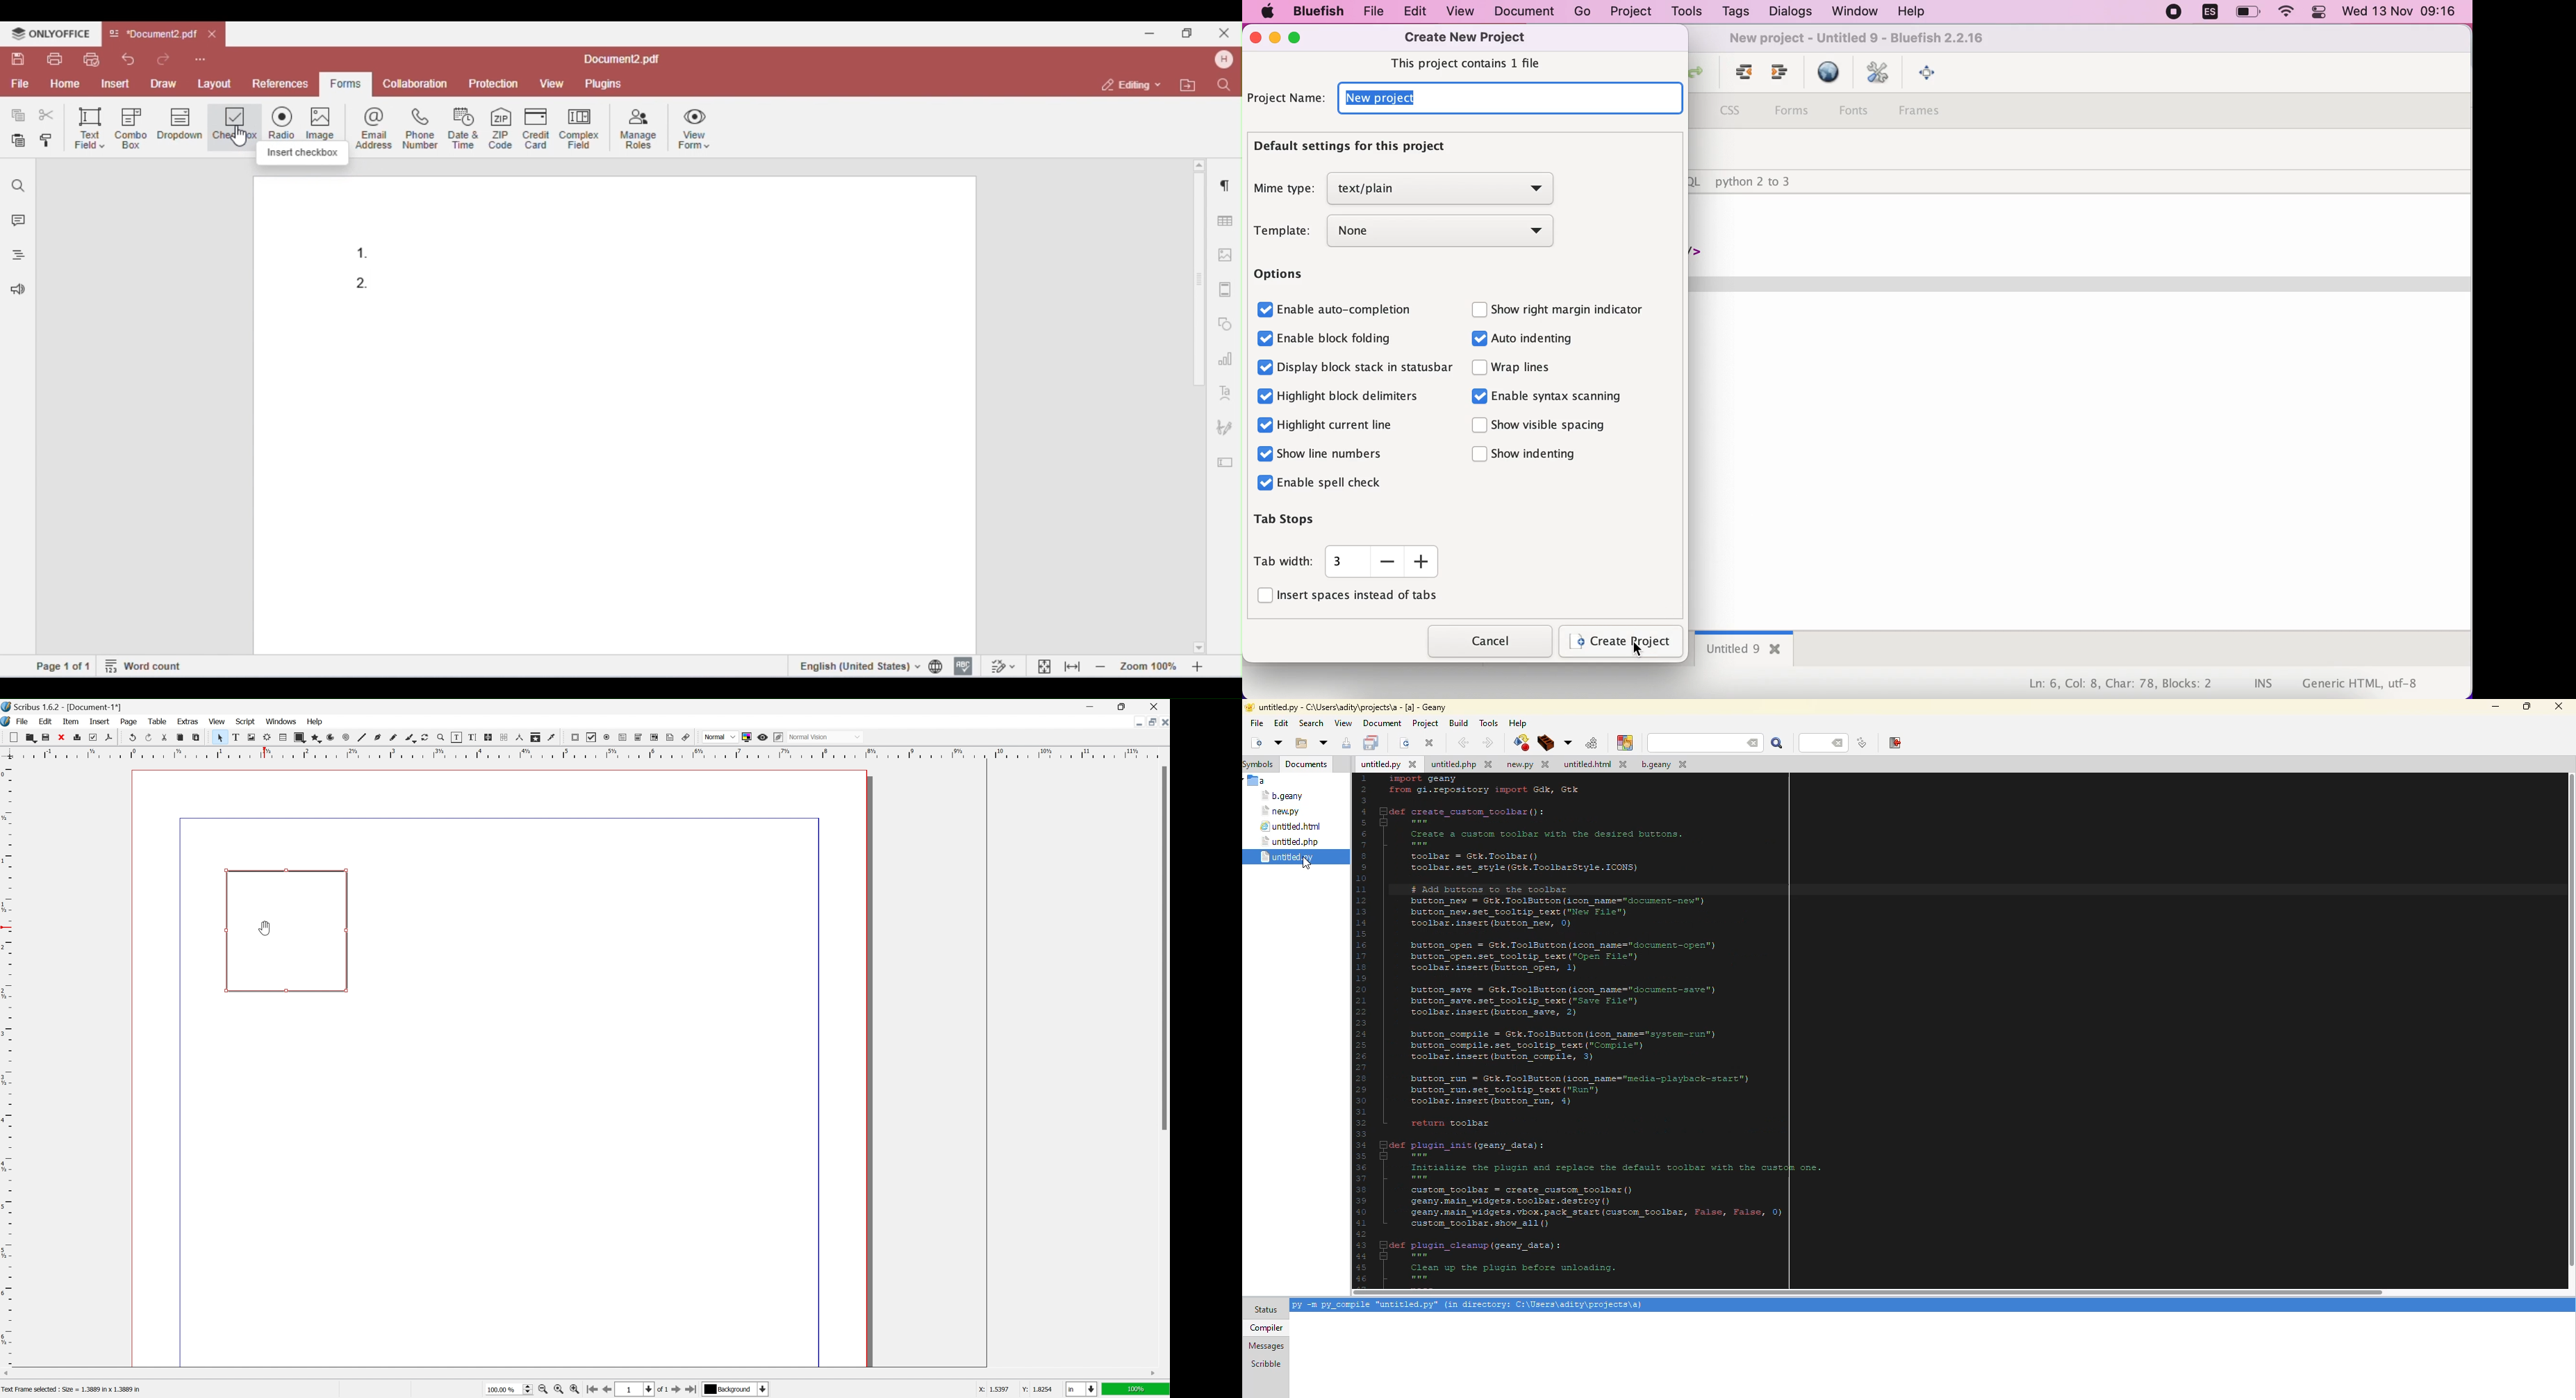 The width and height of the screenshot is (2576, 1400). I want to click on go, so click(1583, 12).